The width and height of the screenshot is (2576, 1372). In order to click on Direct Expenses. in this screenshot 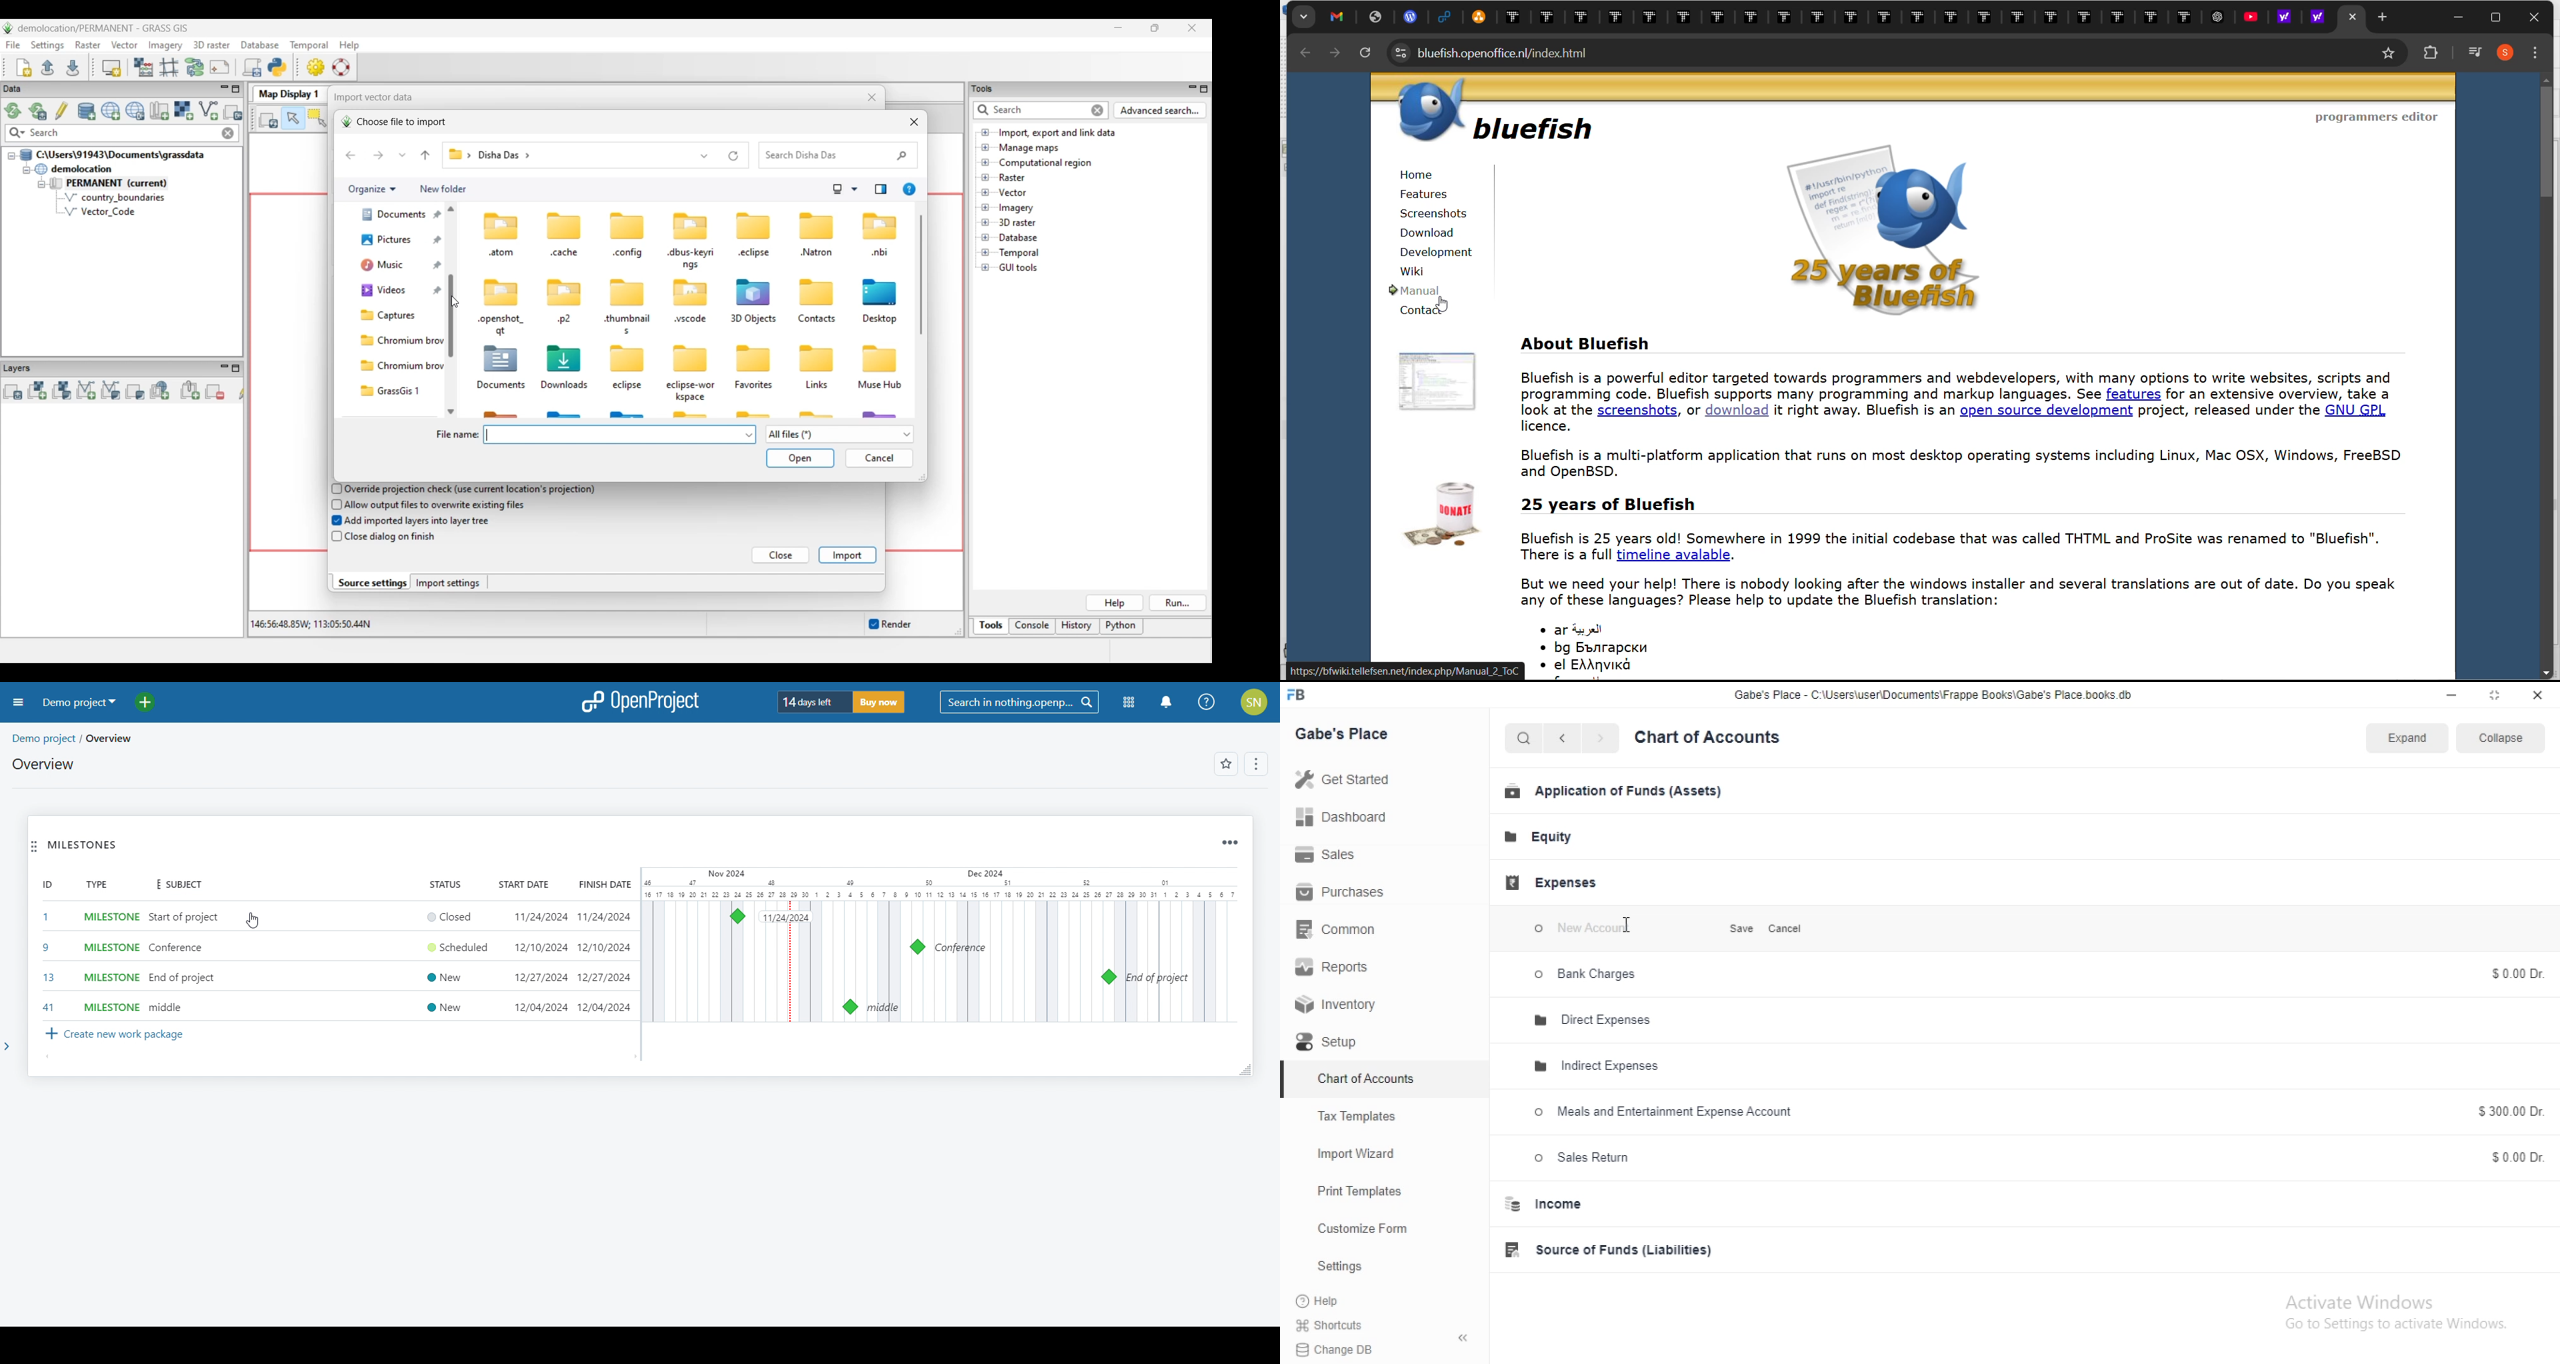, I will do `click(1606, 1020)`.